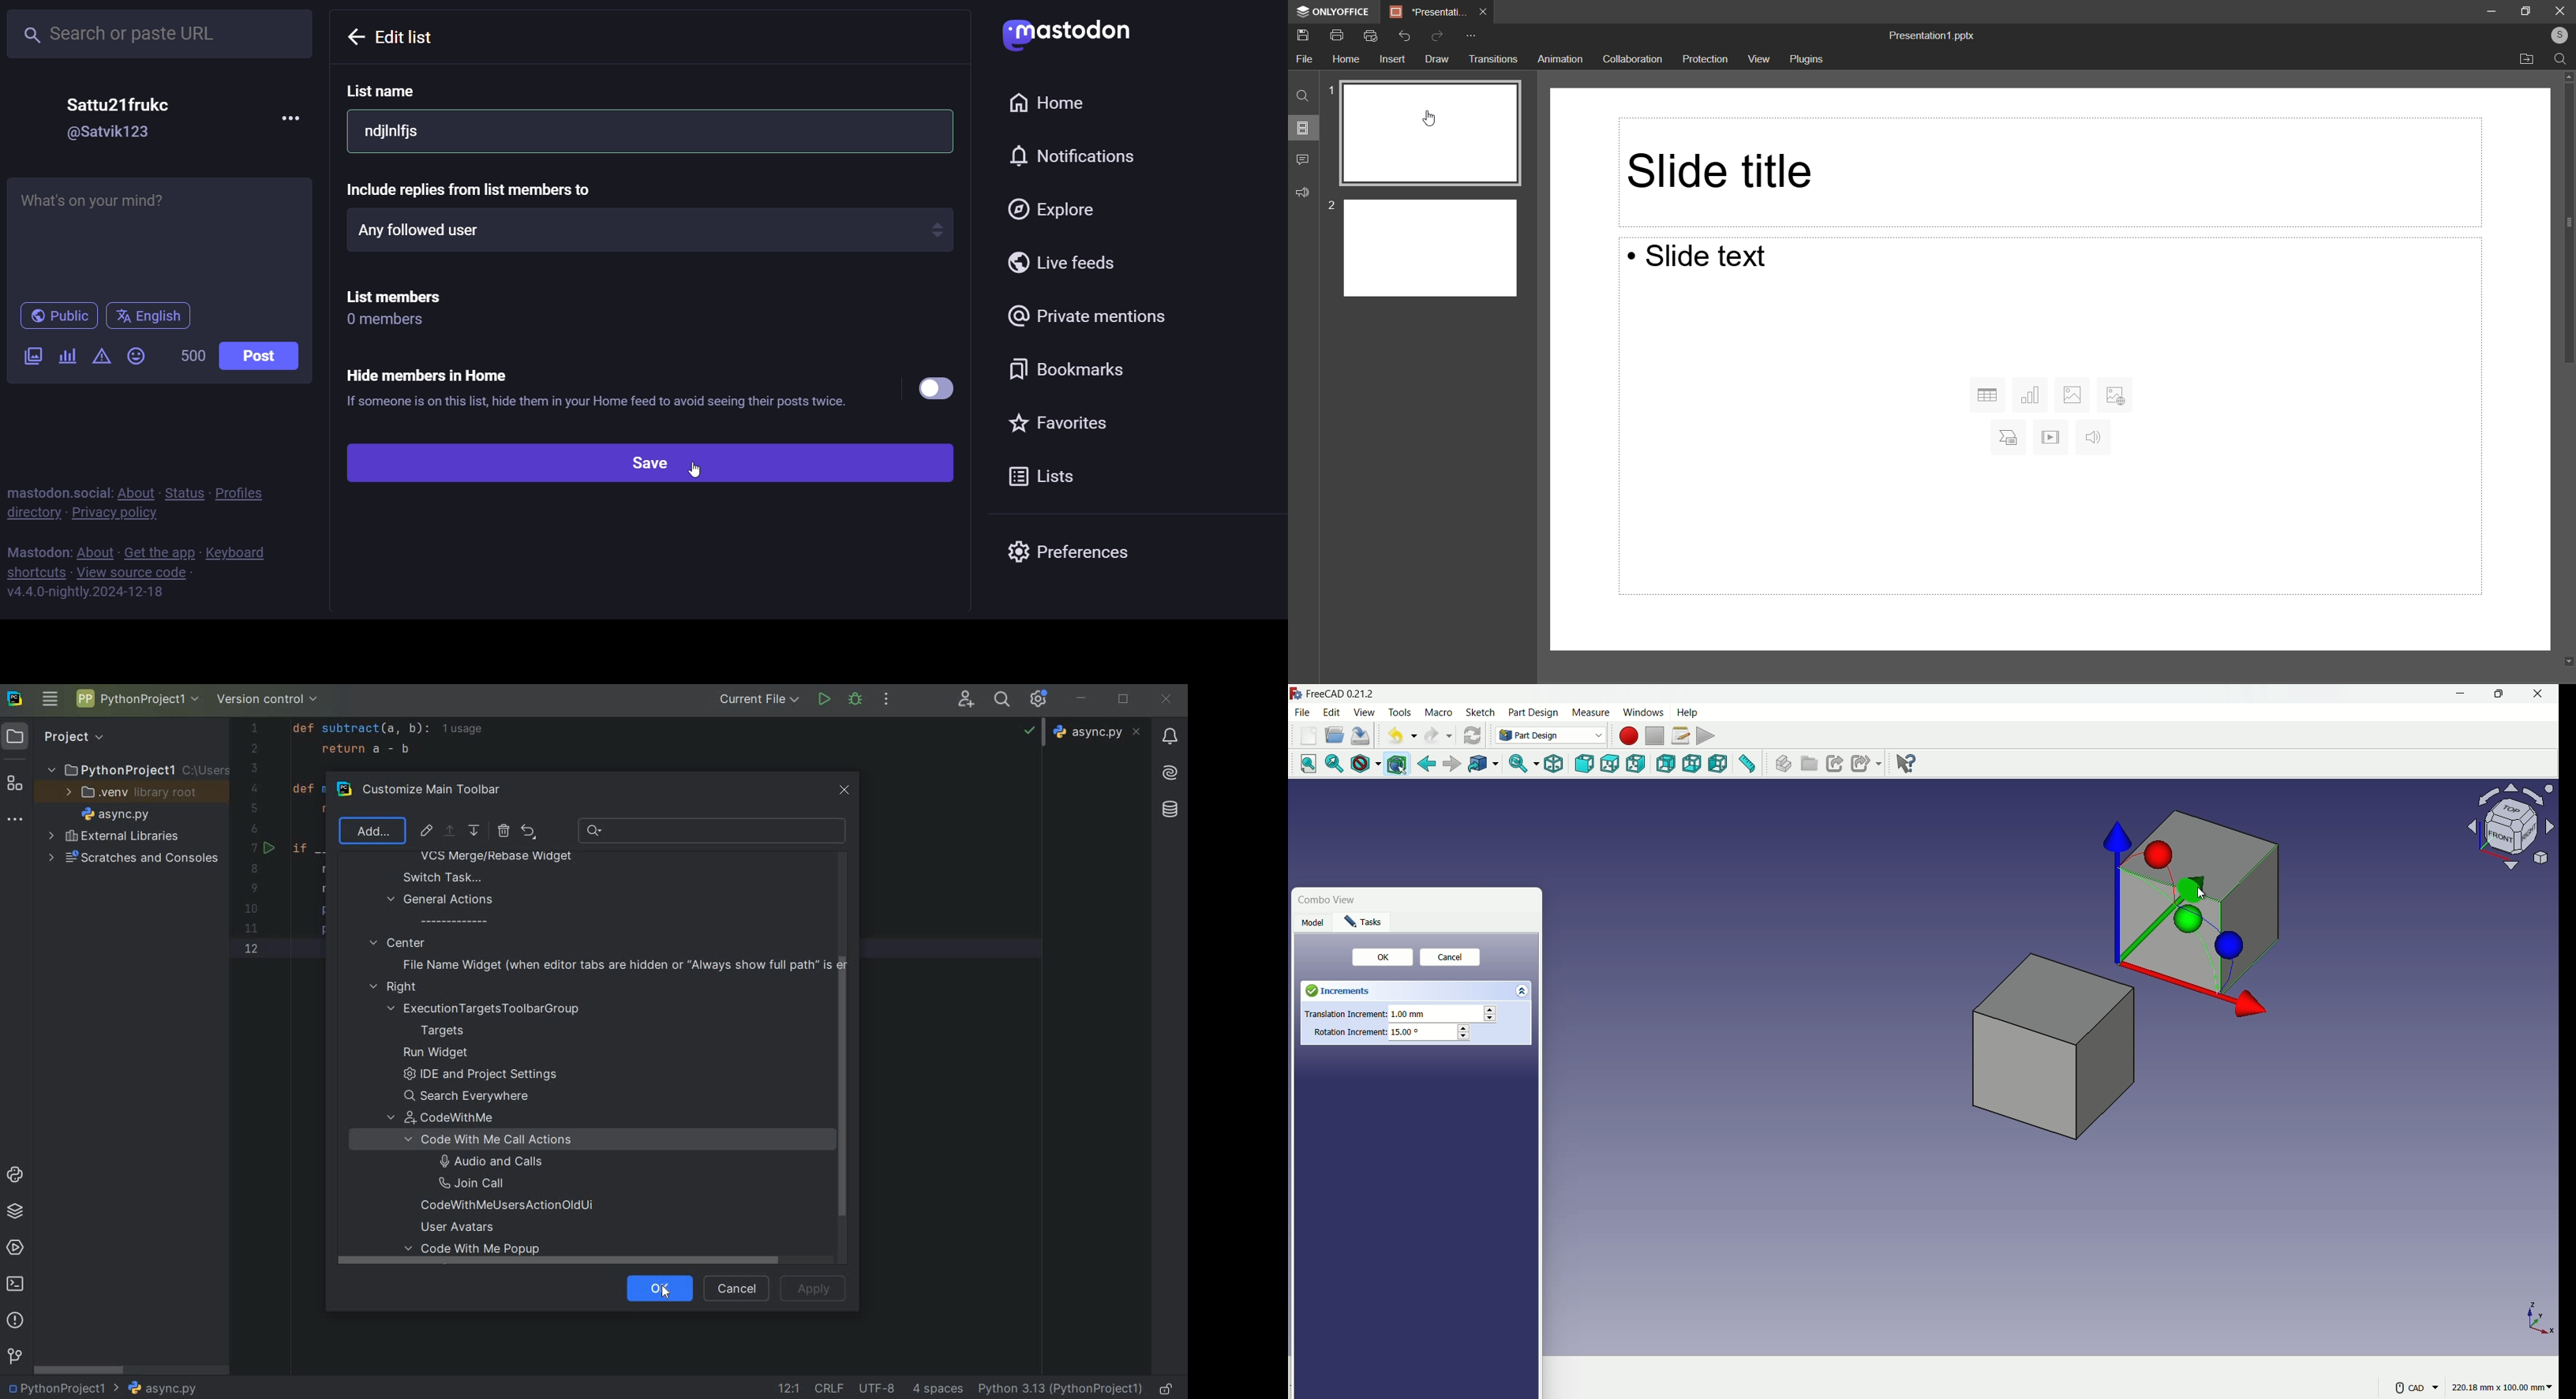 The width and height of the screenshot is (2576, 1400). Describe the element at coordinates (62, 737) in the screenshot. I see `PROJECT` at that location.